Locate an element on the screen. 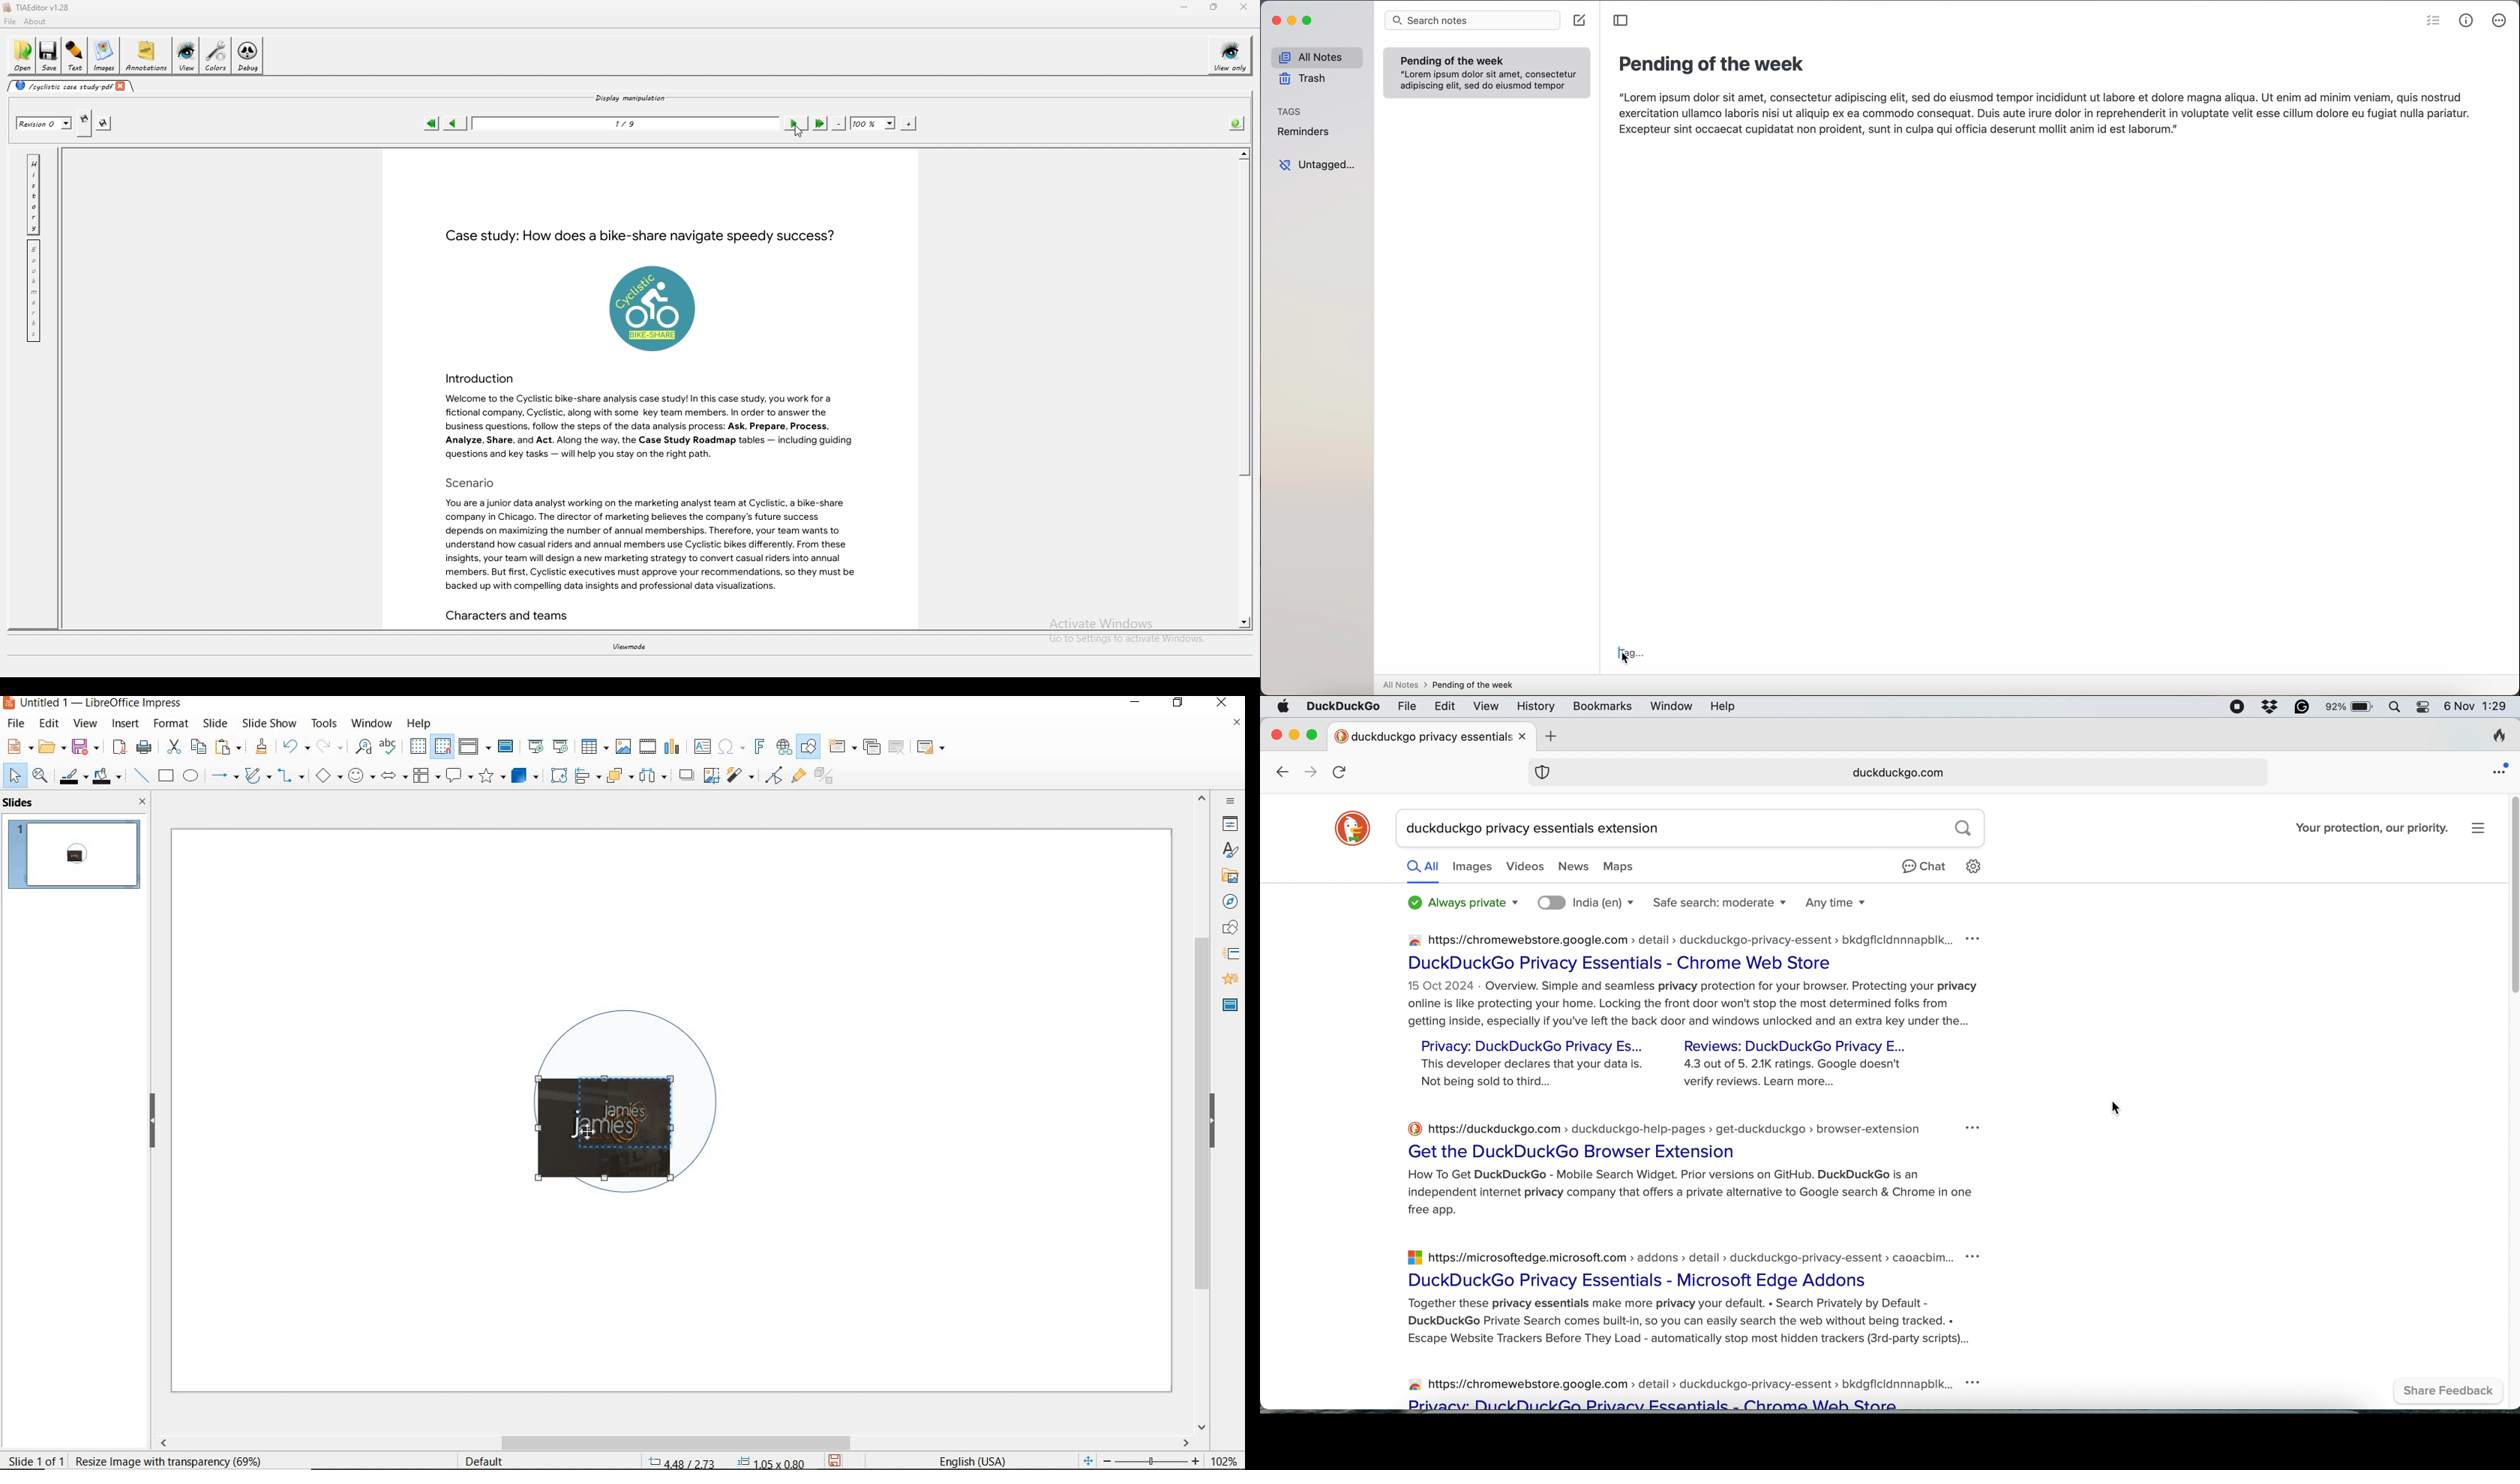 The image size is (2520, 1484). 3d objects is located at coordinates (526, 776).